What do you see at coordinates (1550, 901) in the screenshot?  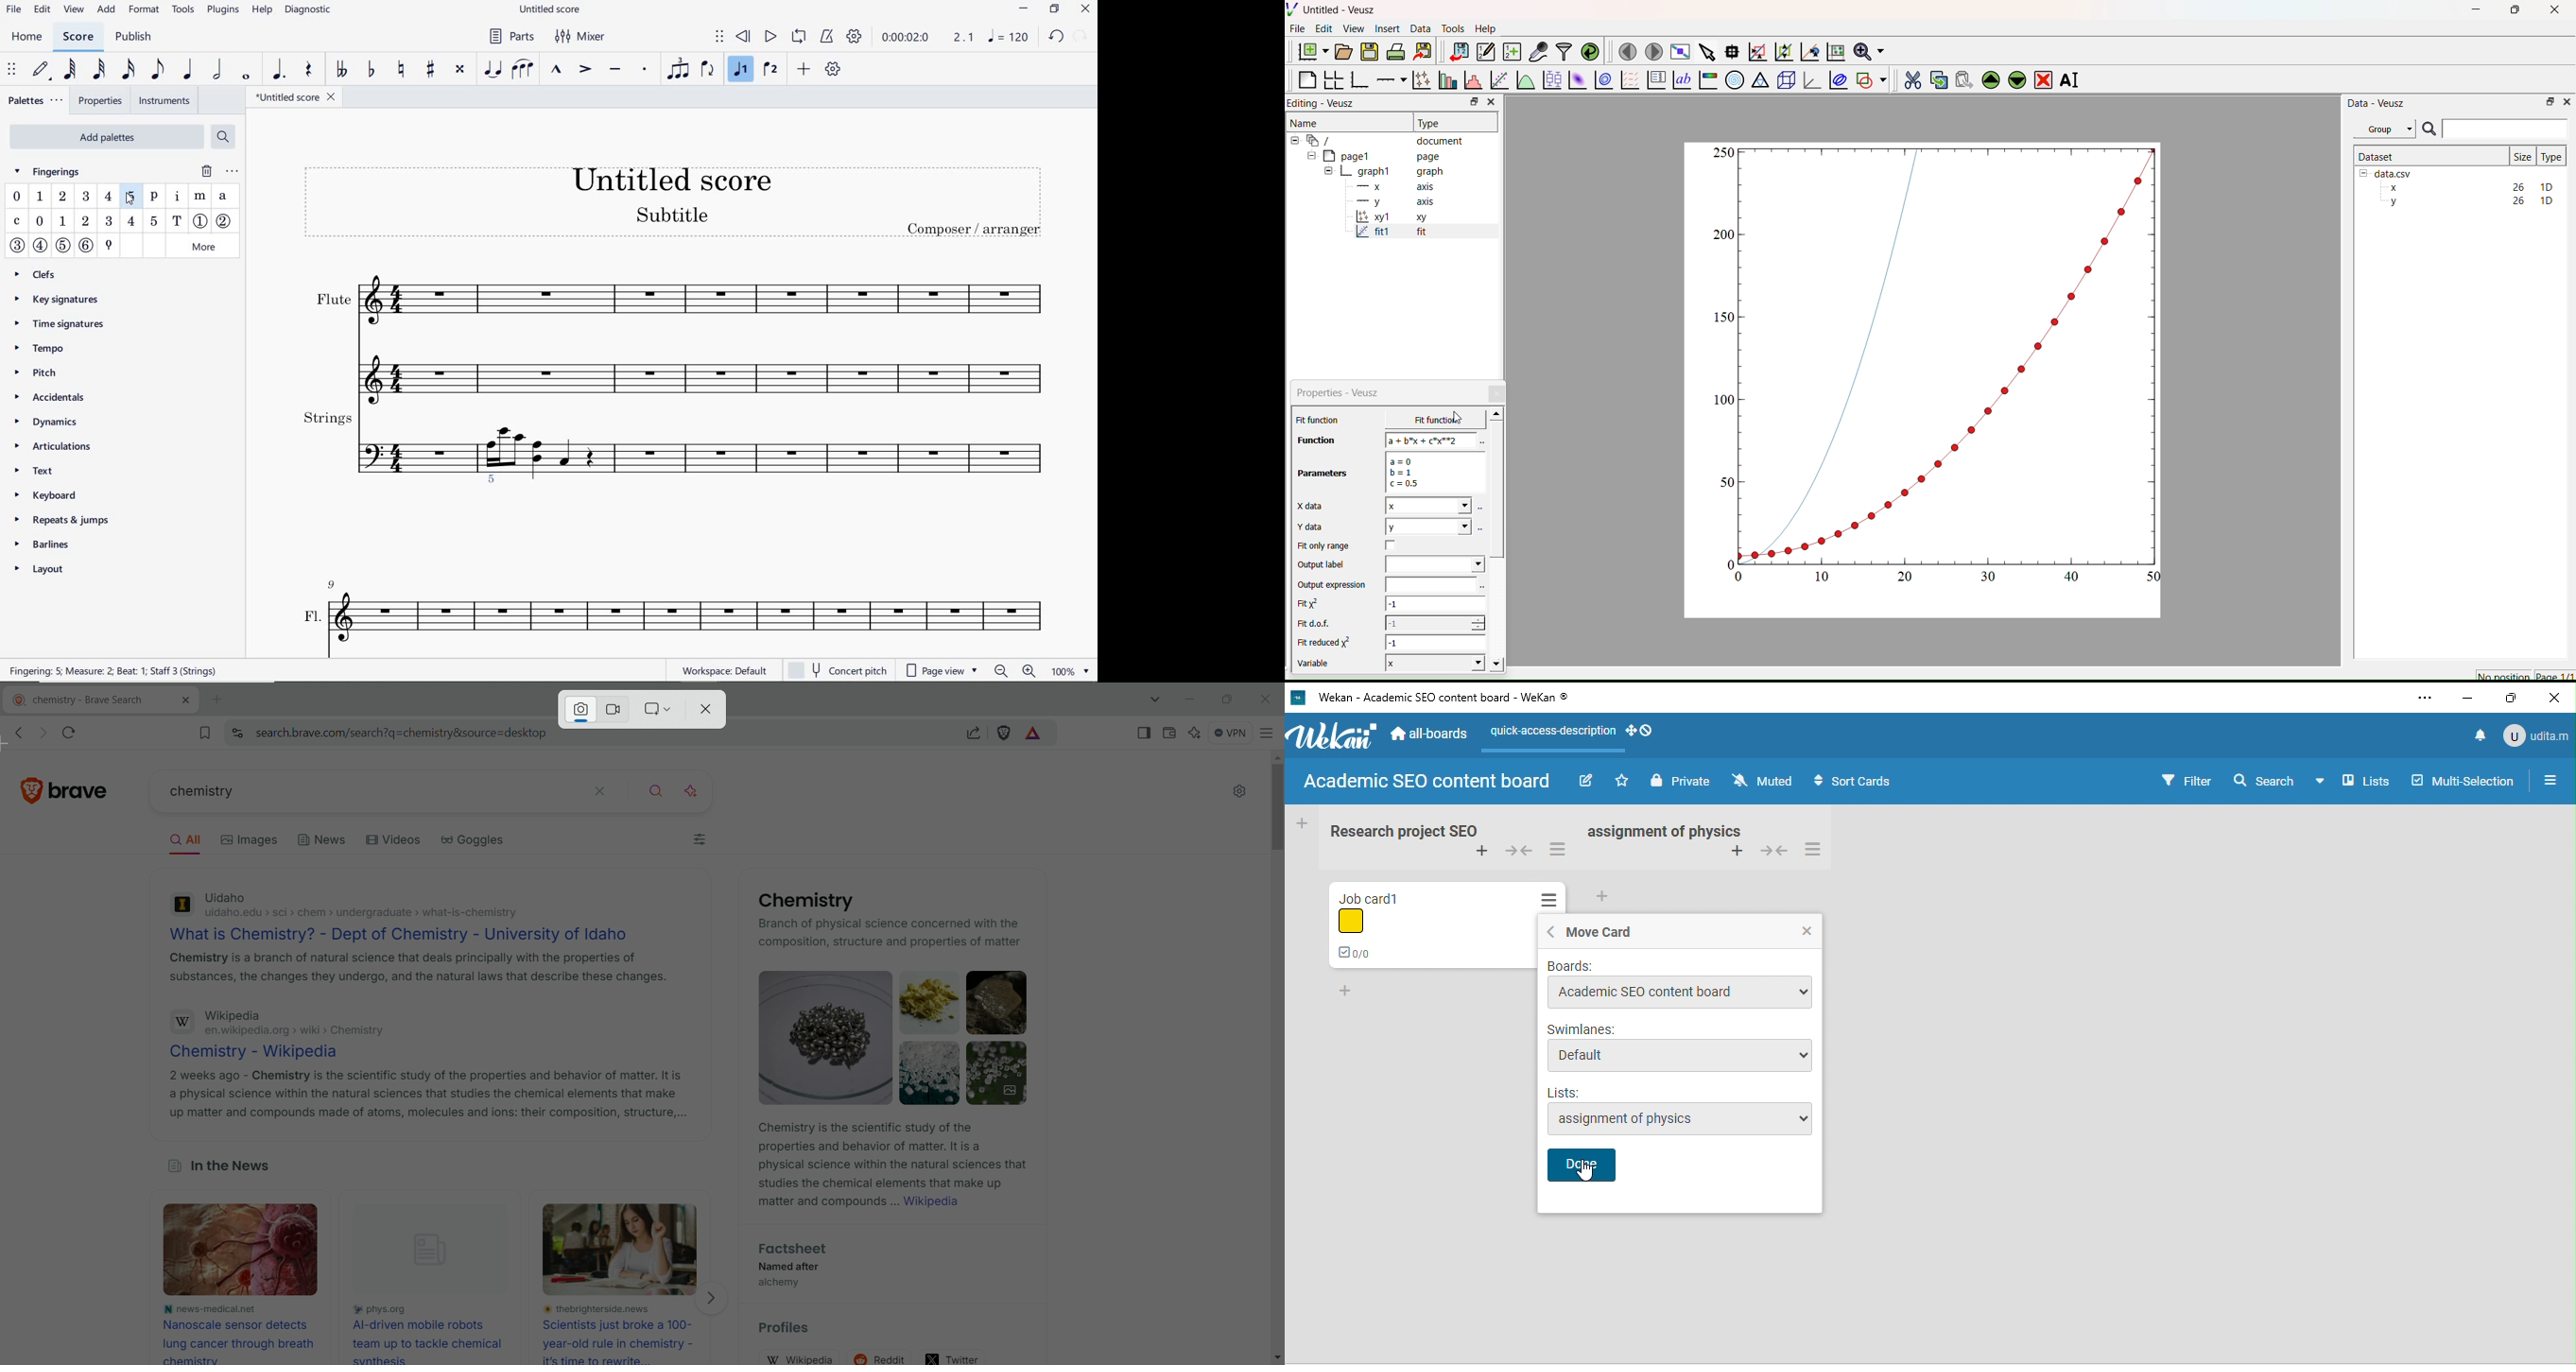 I see `List Action` at bounding box center [1550, 901].